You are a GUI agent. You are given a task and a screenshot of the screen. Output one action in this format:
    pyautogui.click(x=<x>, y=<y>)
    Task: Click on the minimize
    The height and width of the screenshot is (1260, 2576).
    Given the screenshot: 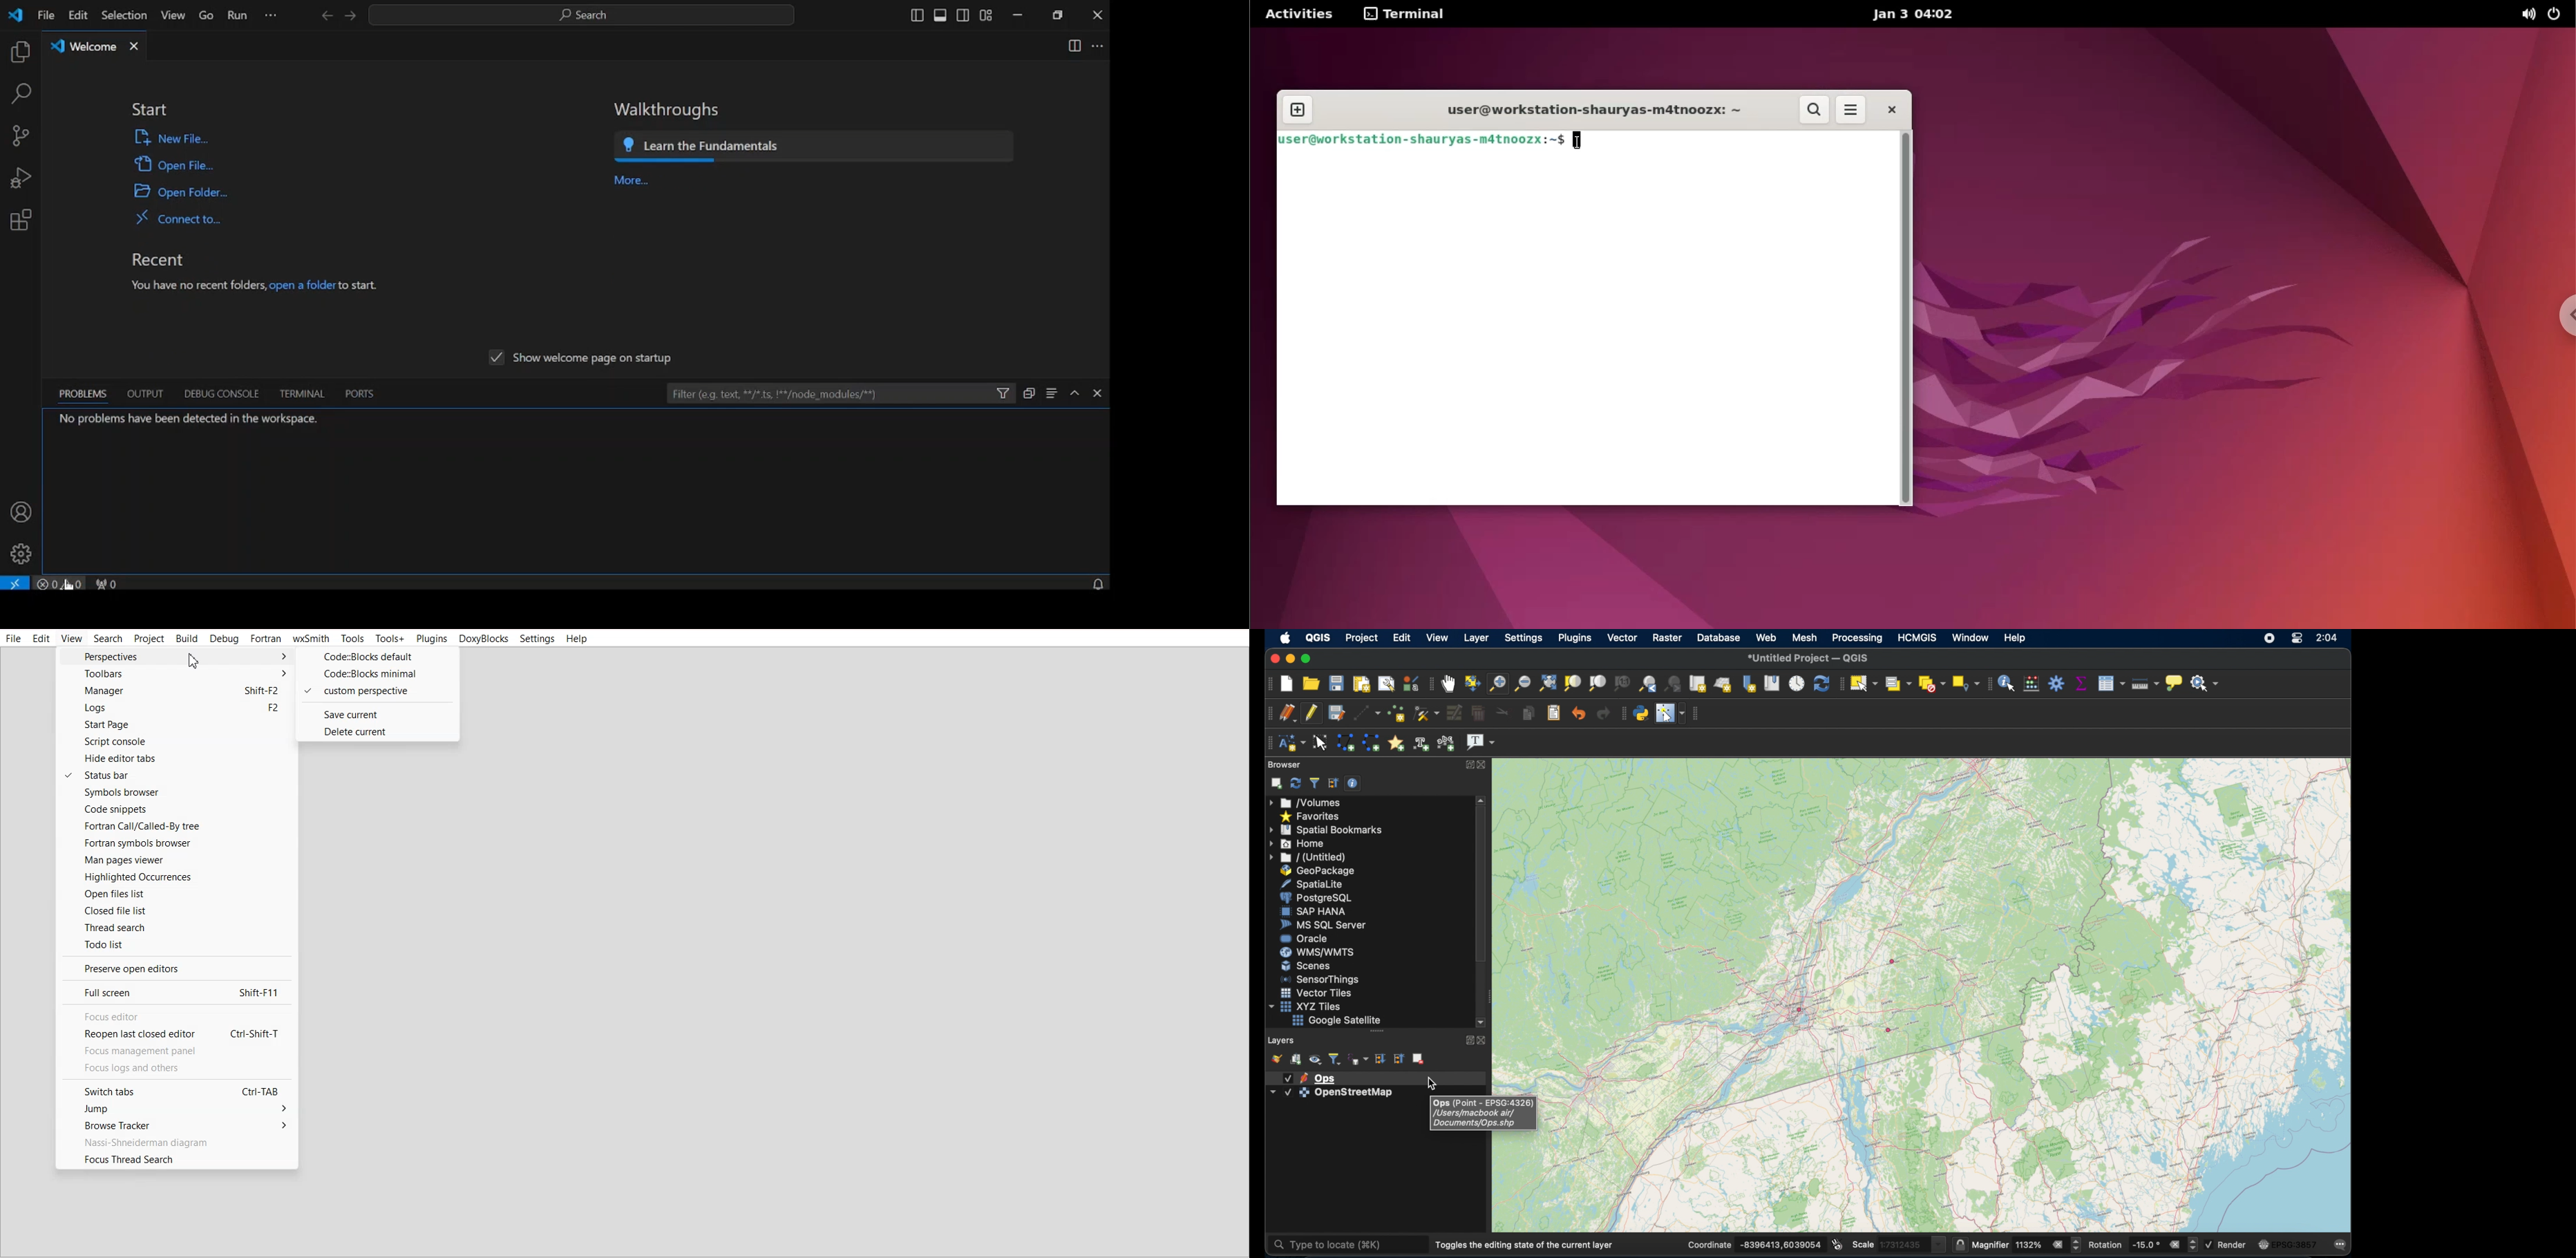 What is the action you would take?
    pyautogui.click(x=1289, y=659)
    